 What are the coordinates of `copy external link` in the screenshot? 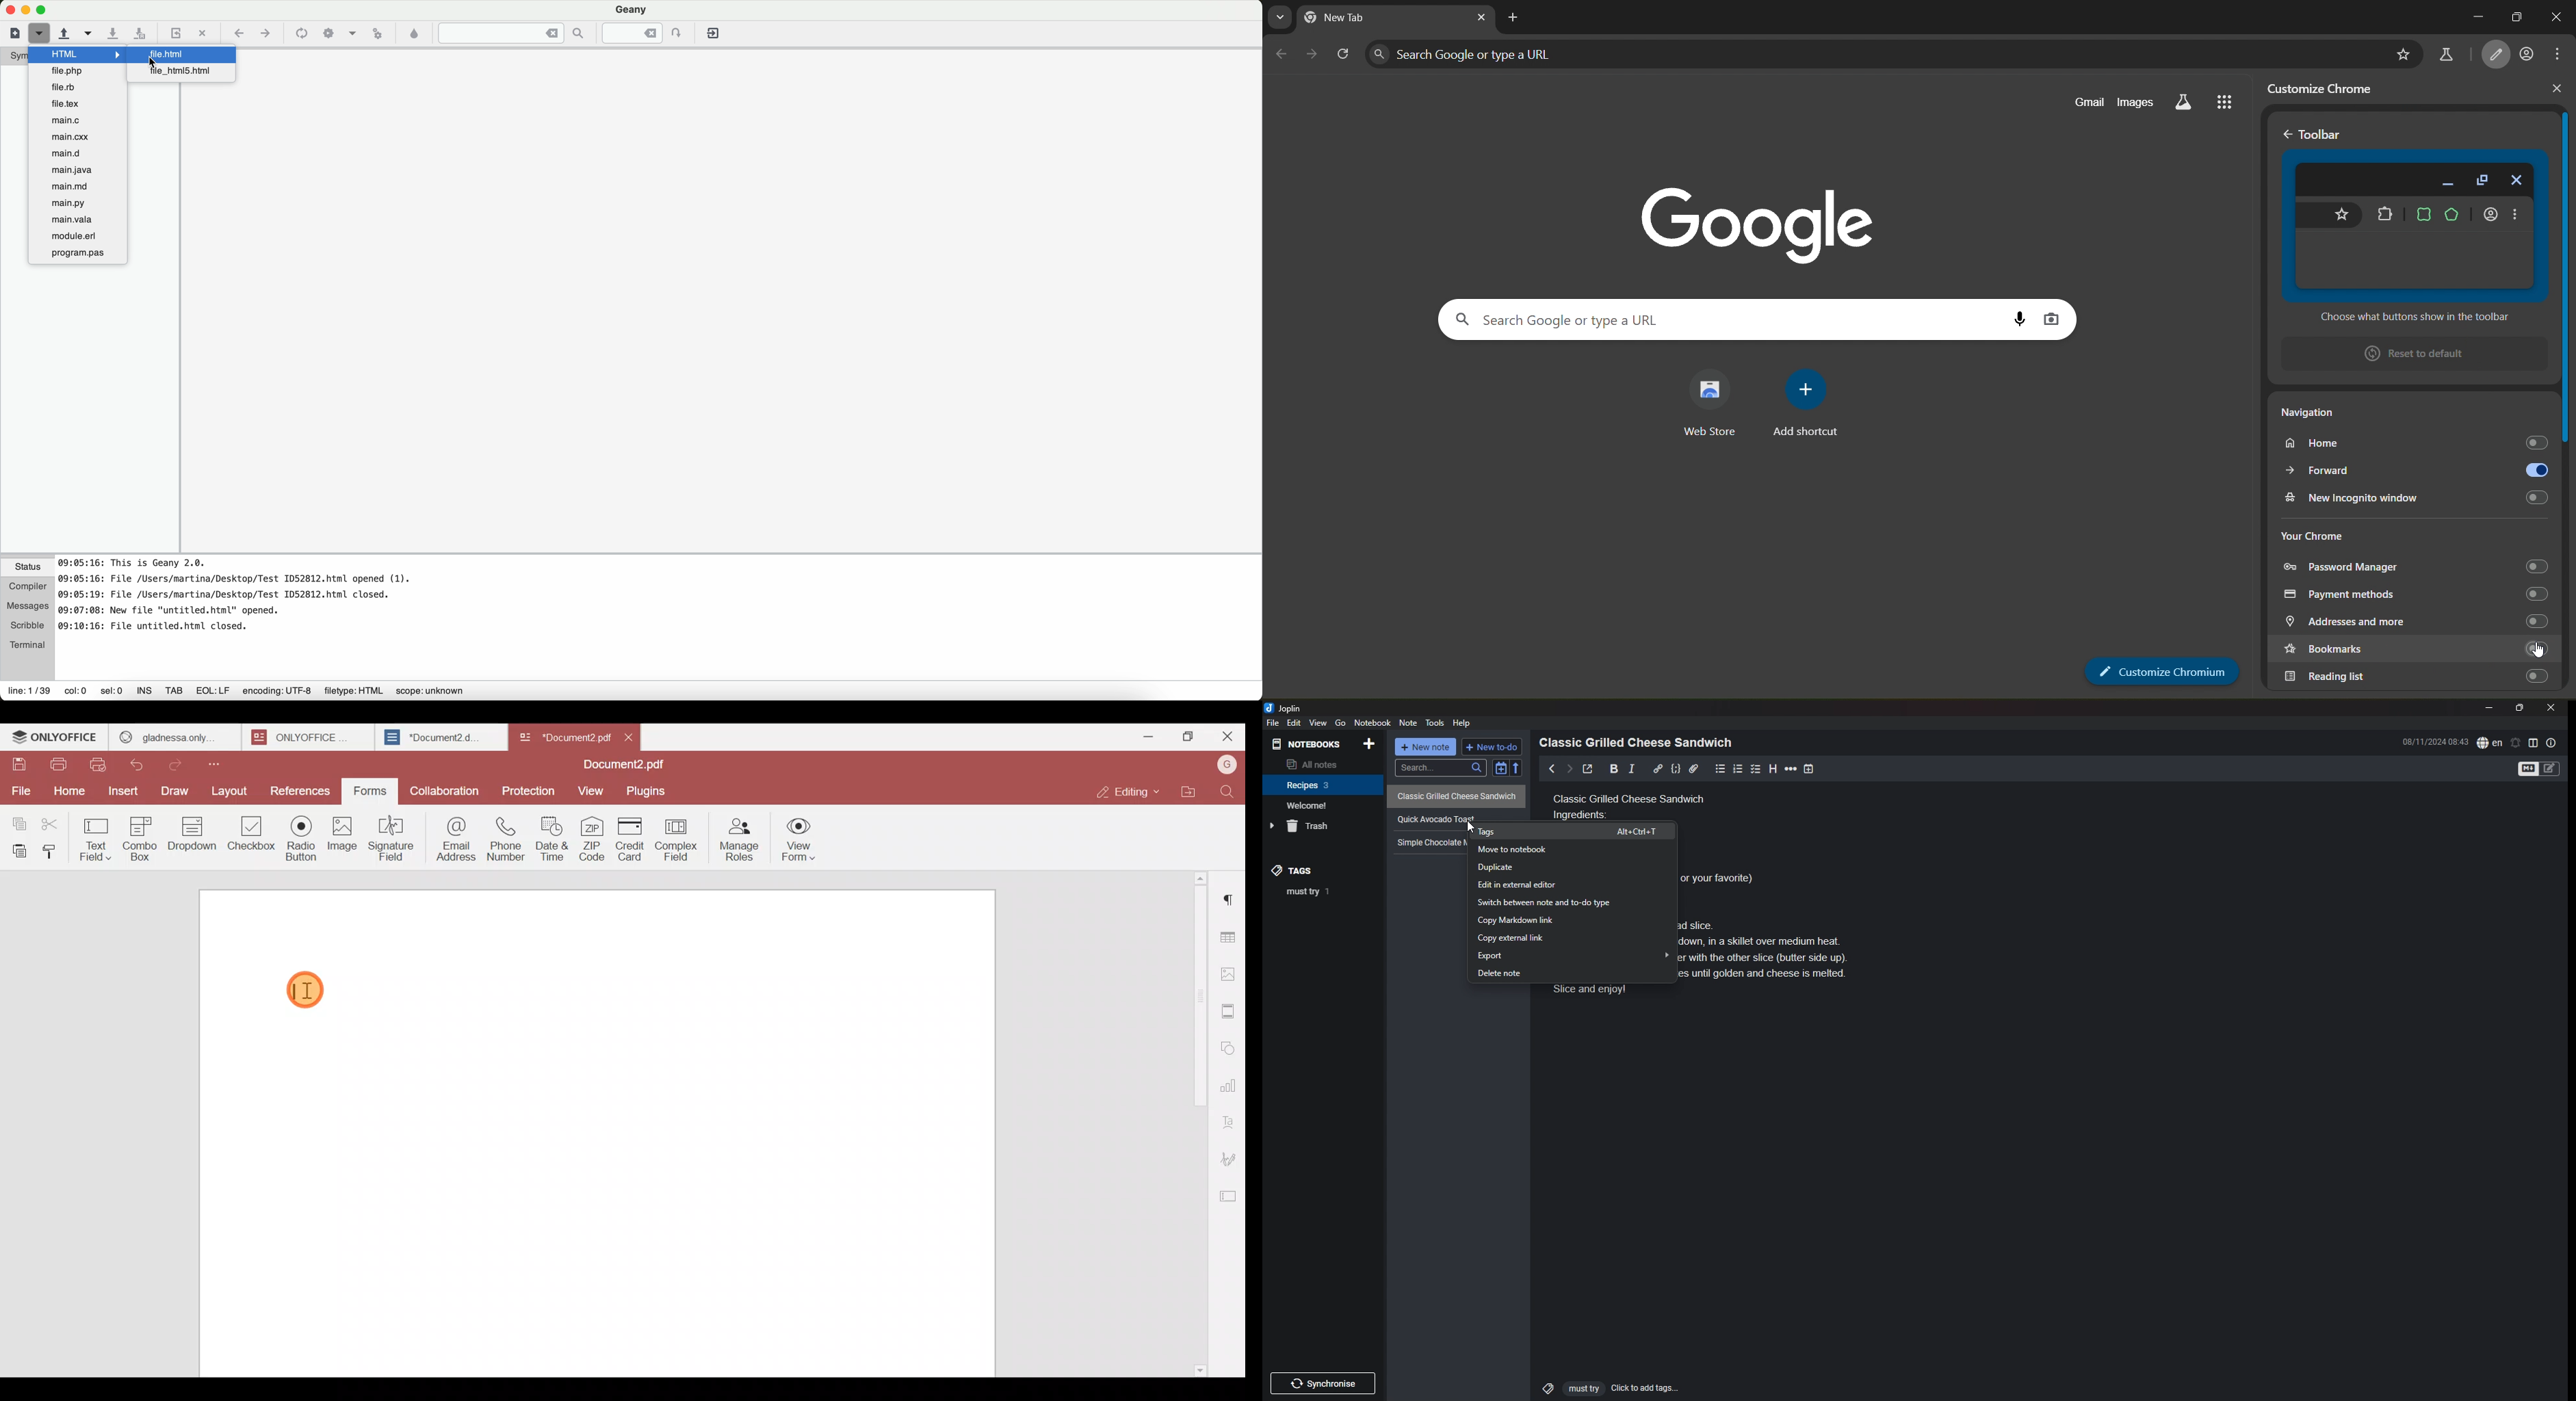 It's located at (1573, 938).